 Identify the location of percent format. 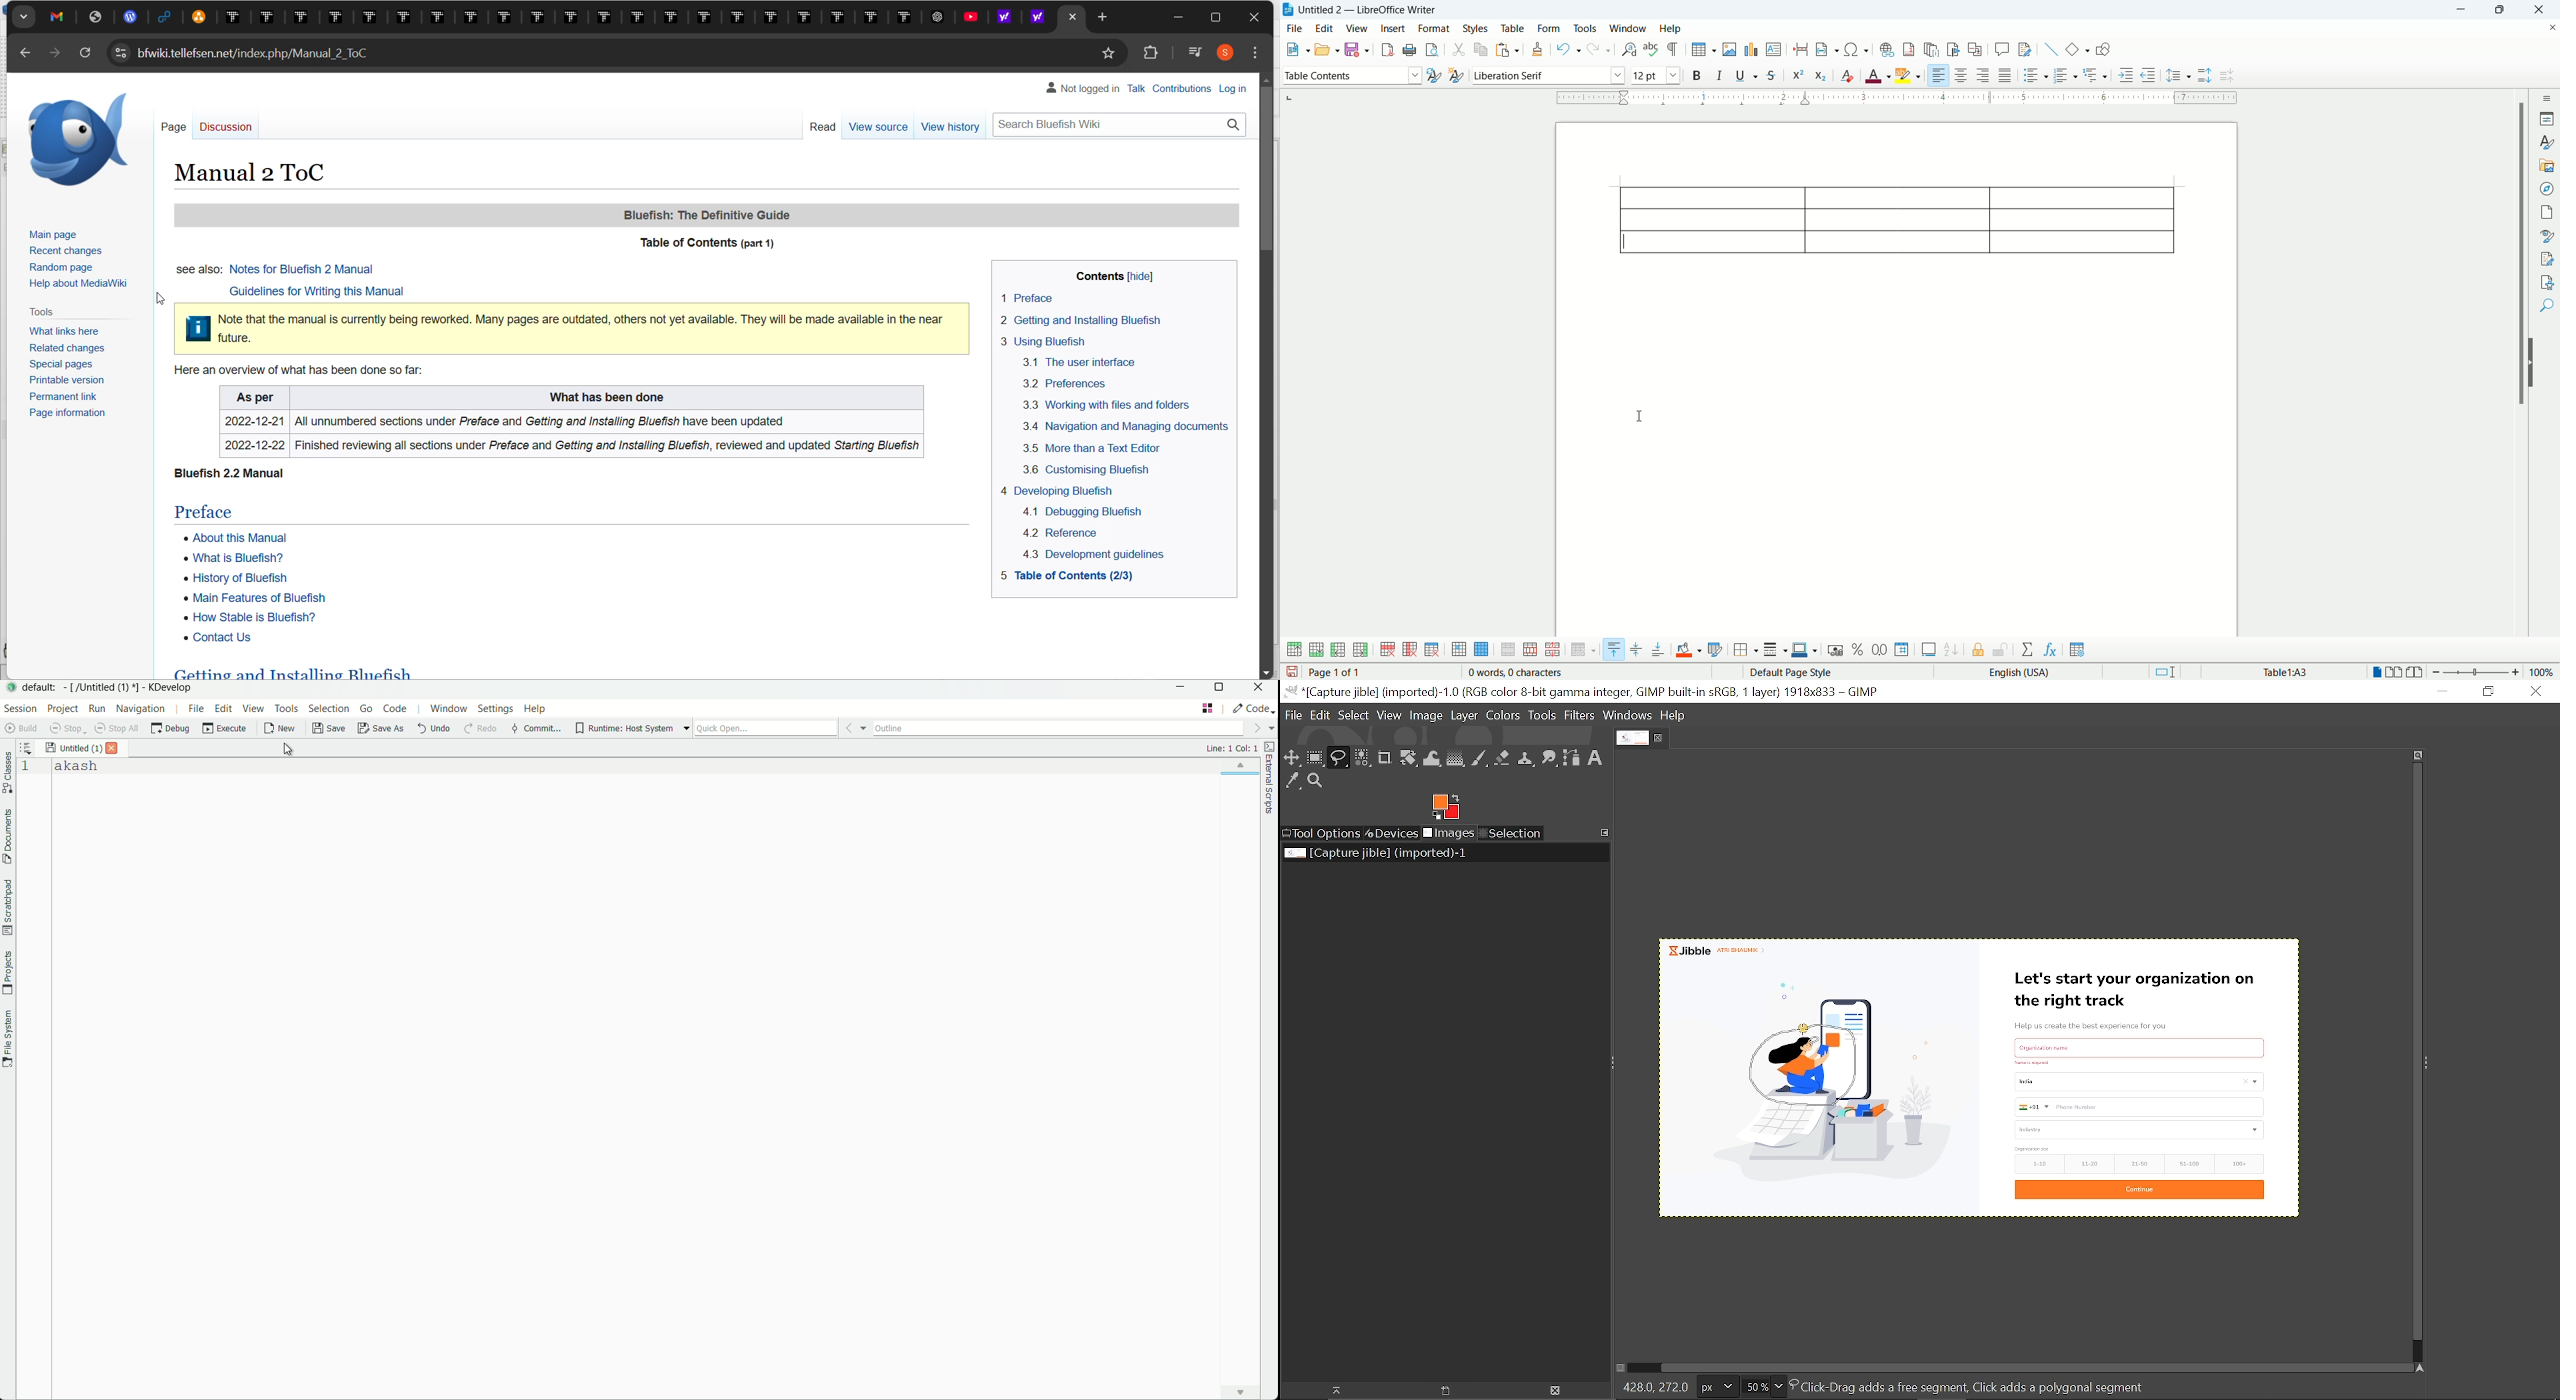
(1857, 651).